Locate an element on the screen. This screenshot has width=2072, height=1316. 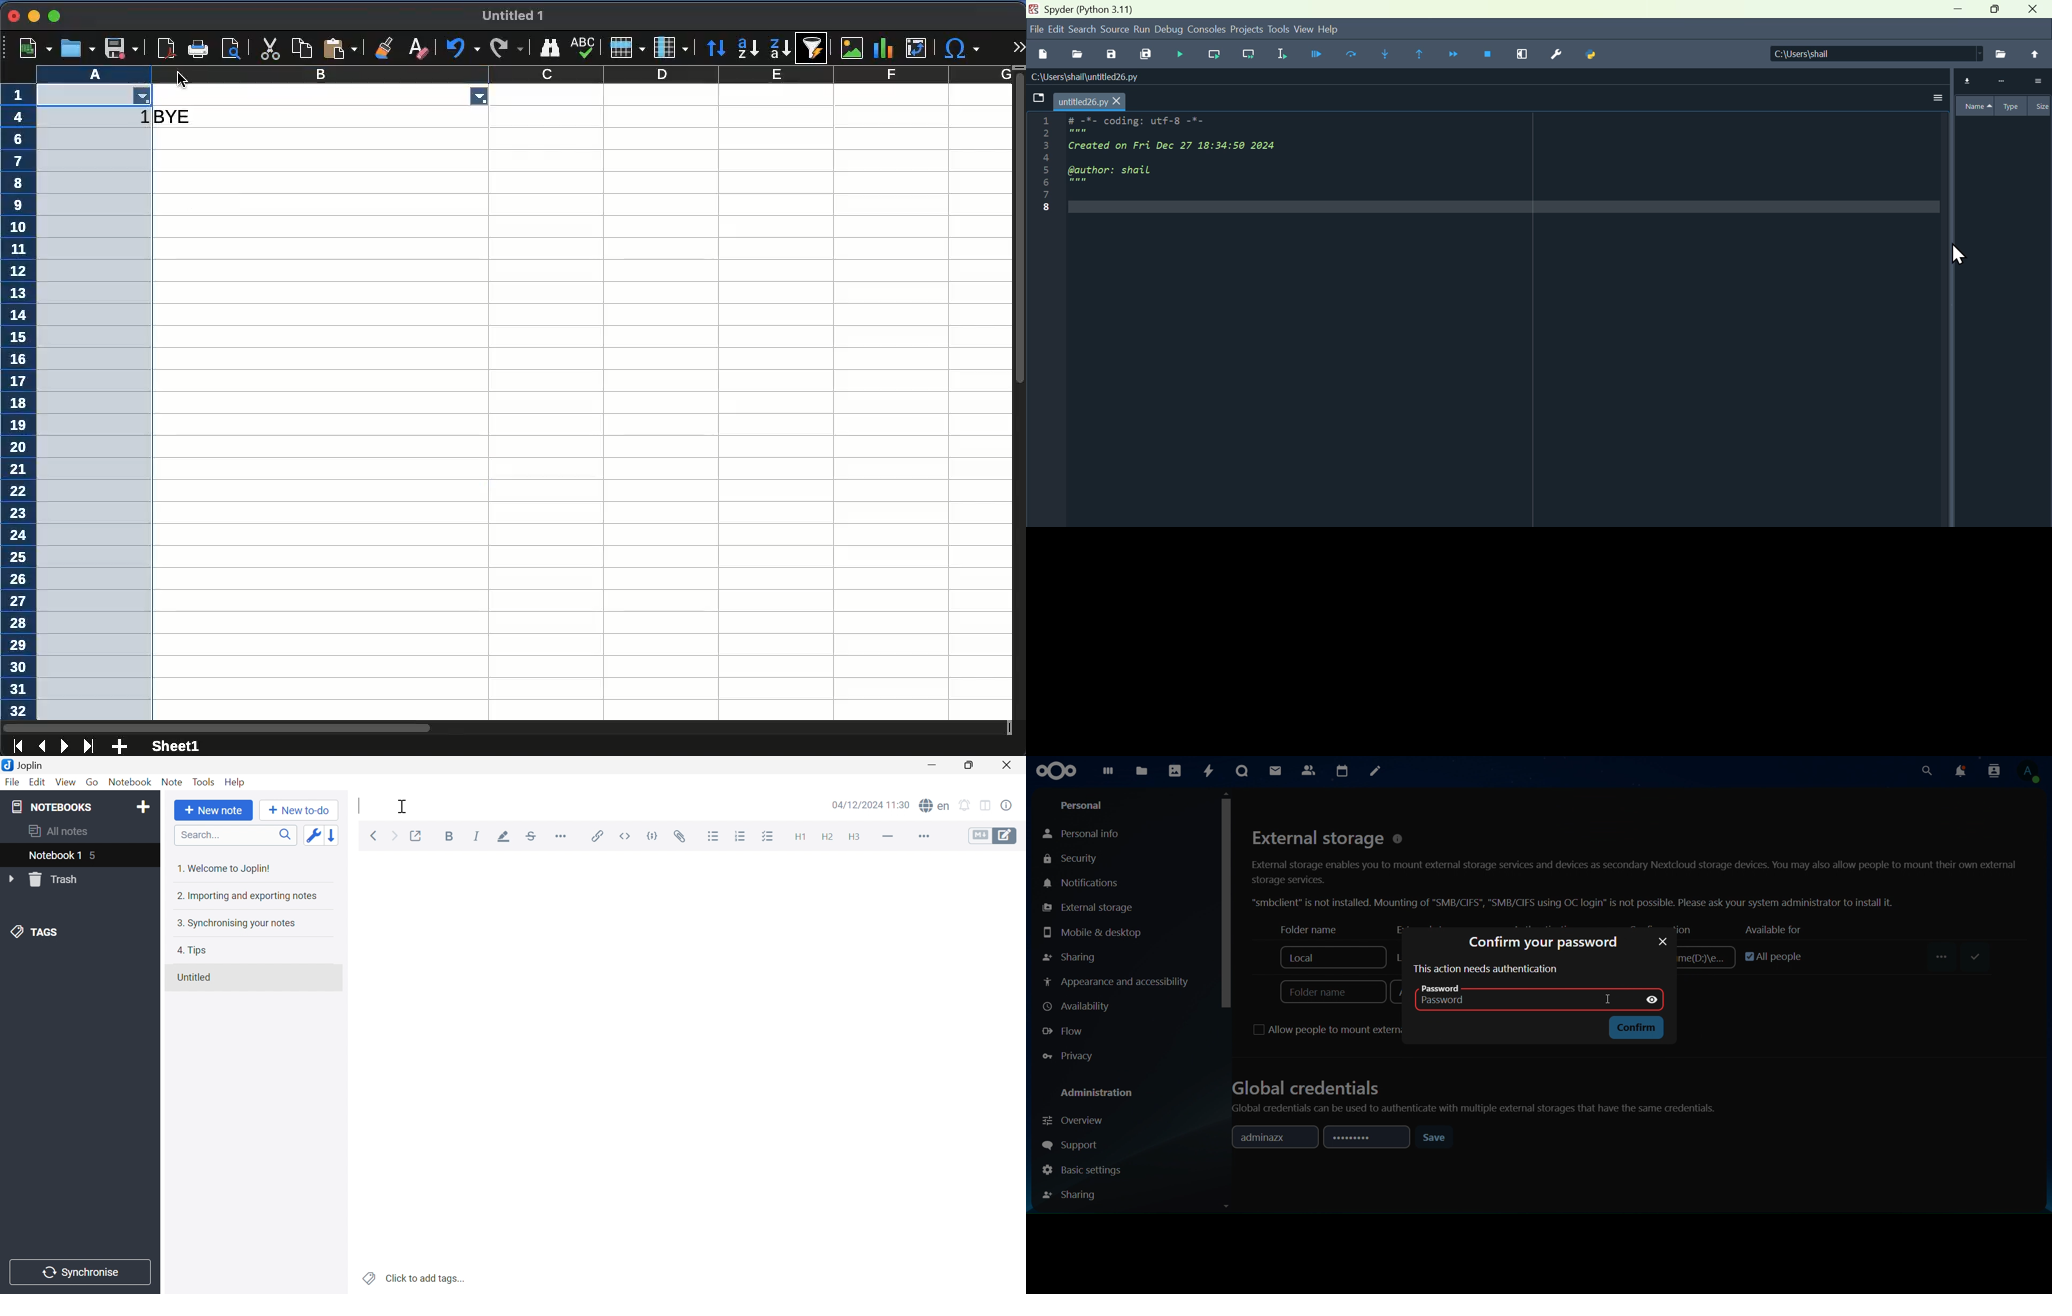
sharing is located at coordinates (1073, 1195).